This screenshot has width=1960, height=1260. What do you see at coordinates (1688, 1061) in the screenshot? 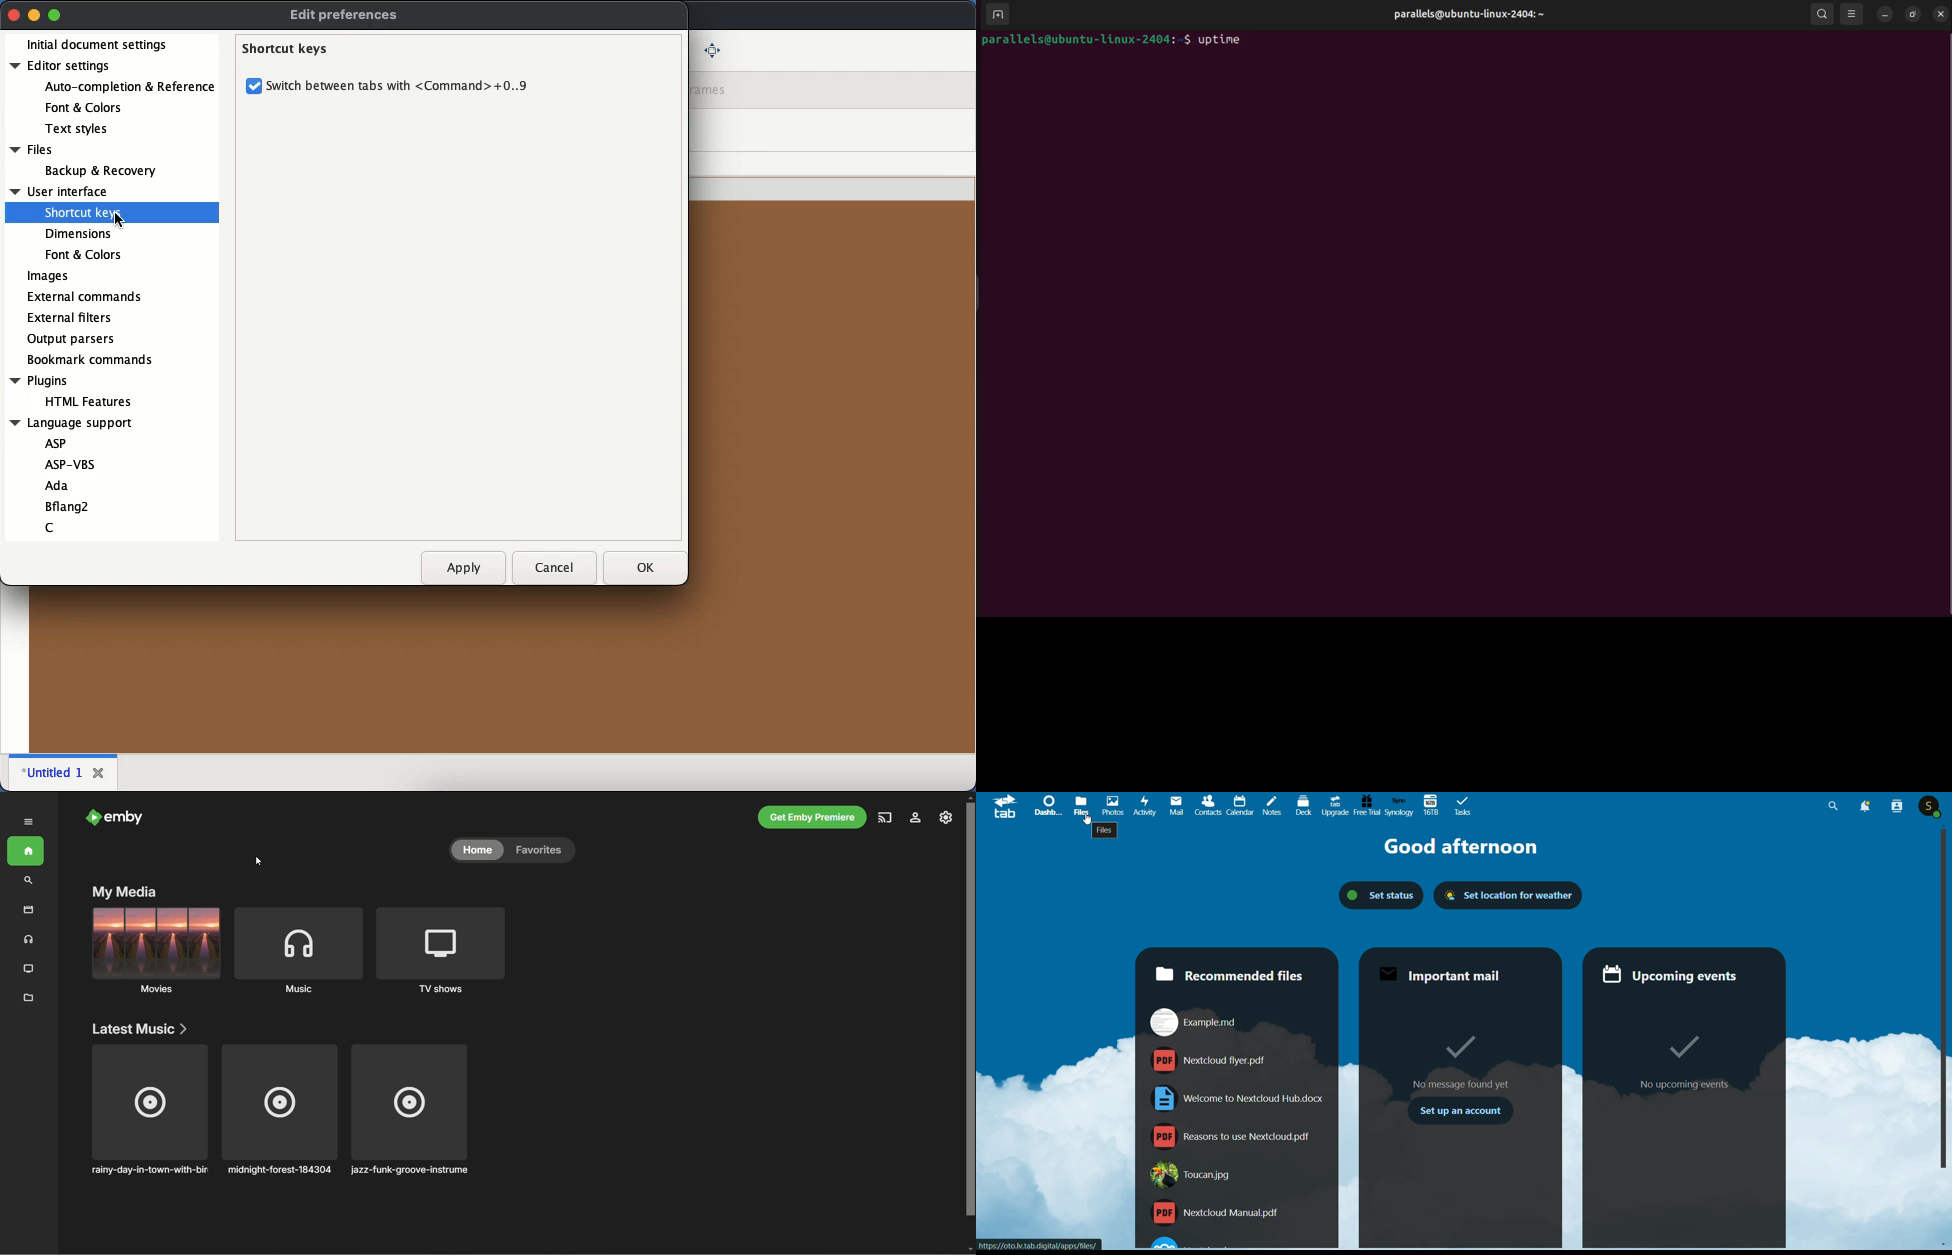
I see `no upcoming events` at bounding box center [1688, 1061].